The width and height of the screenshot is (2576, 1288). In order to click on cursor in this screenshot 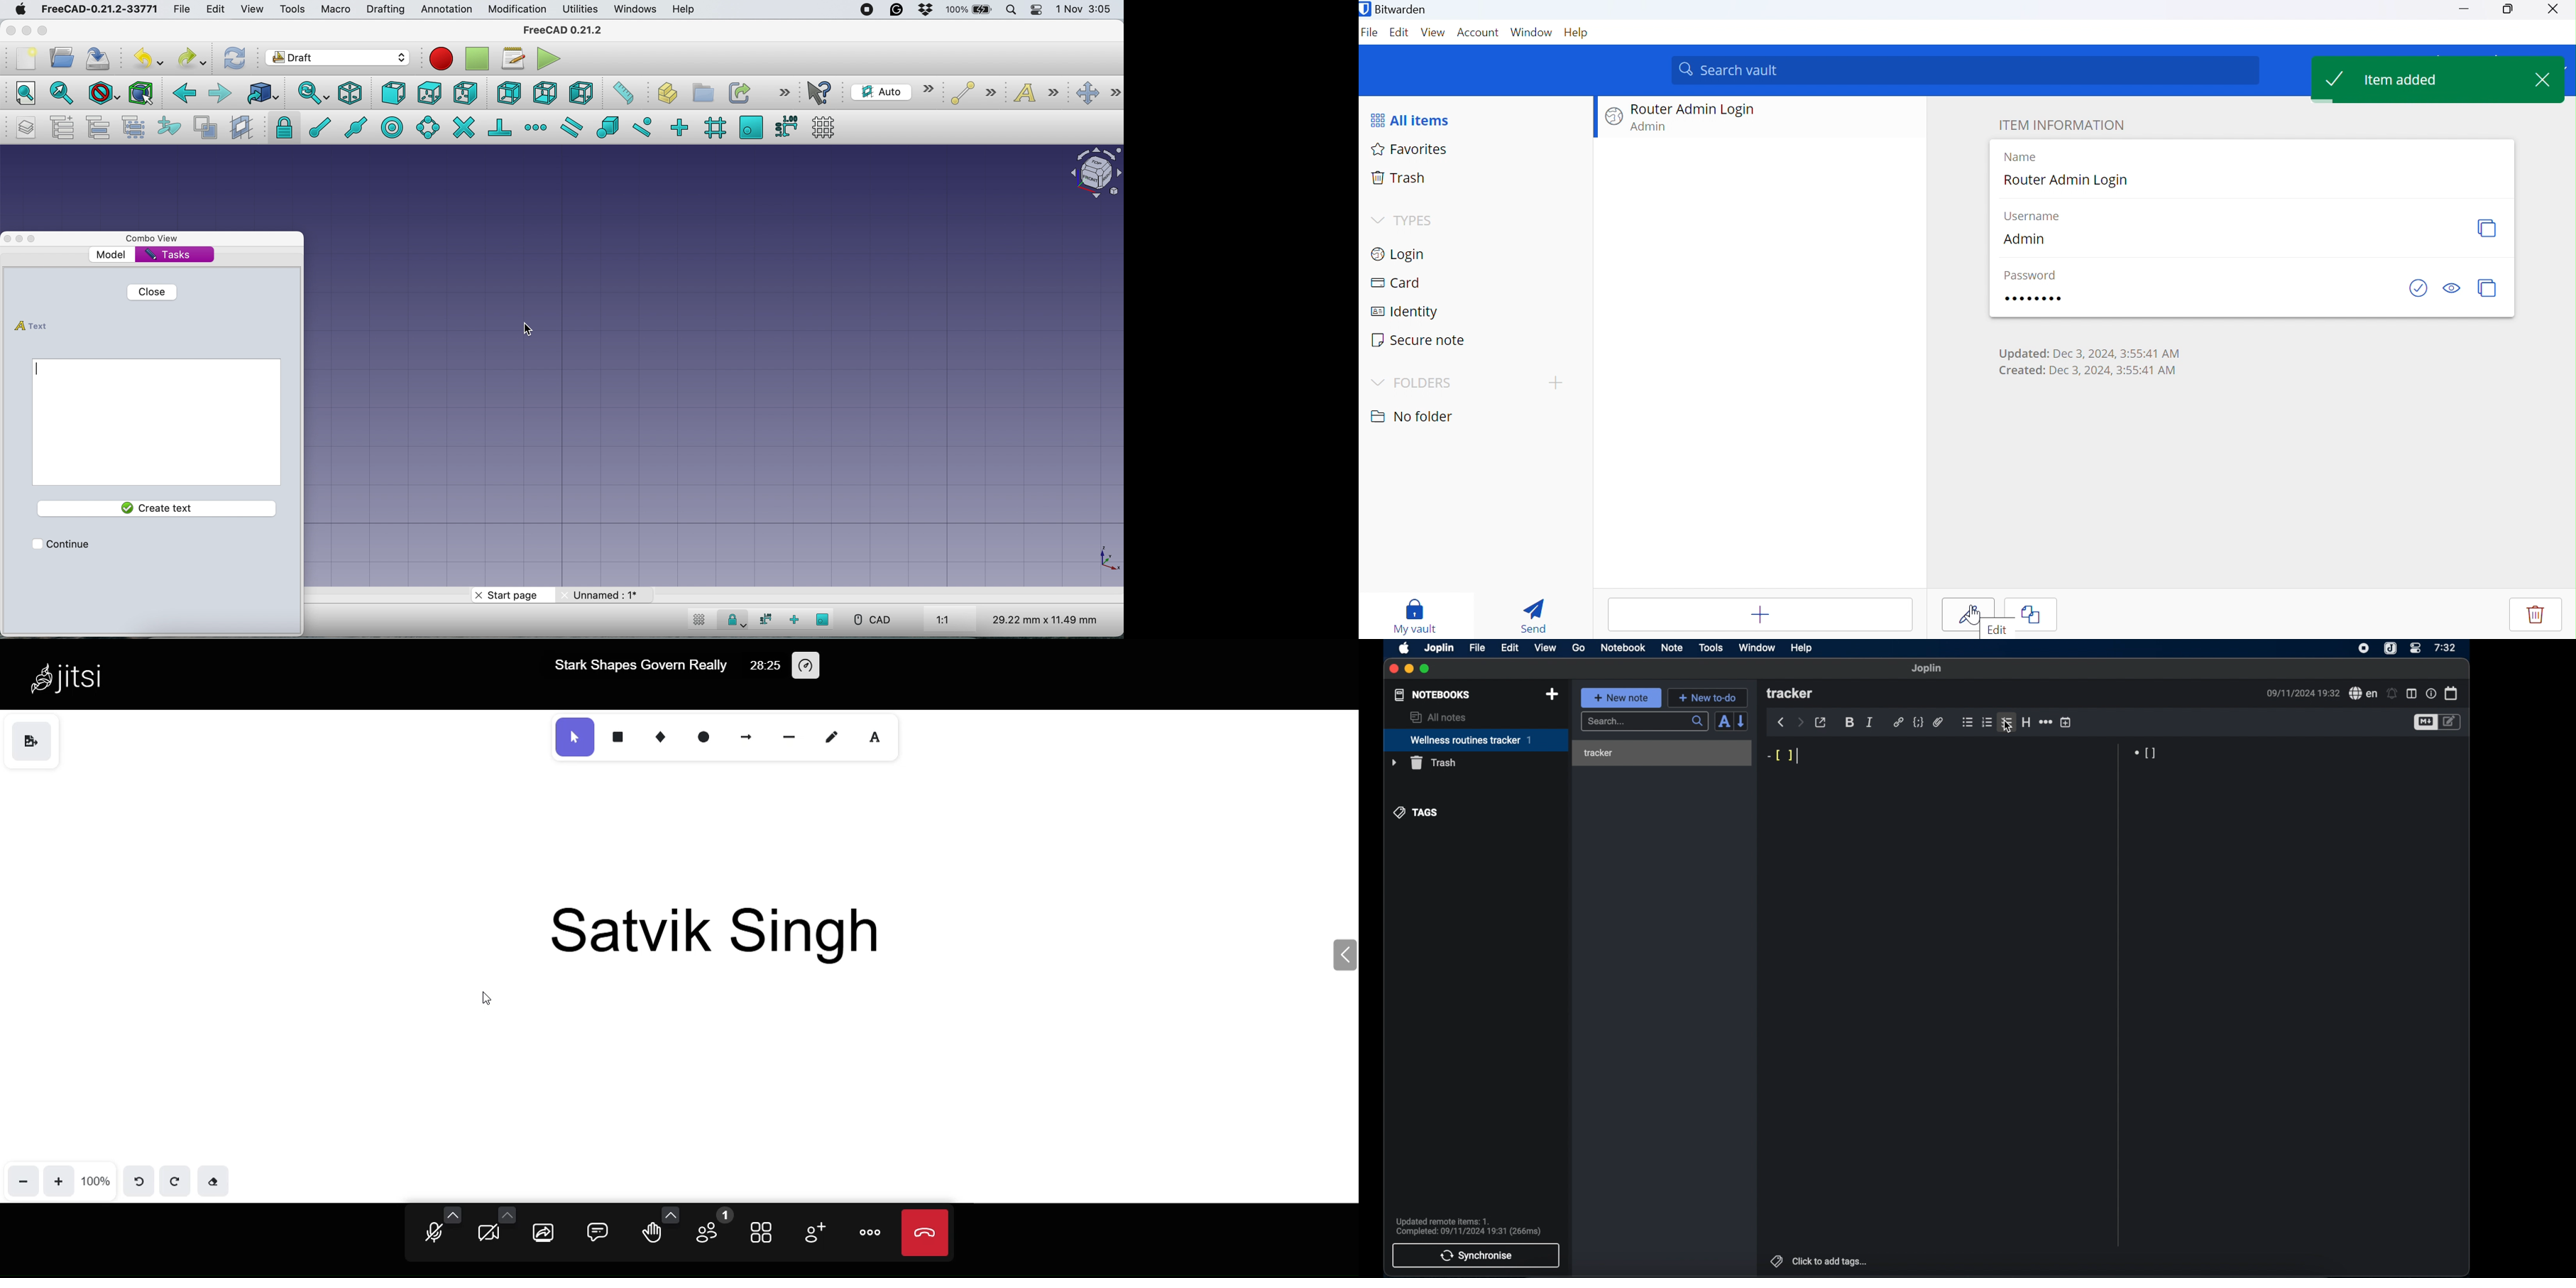, I will do `click(491, 999)`.